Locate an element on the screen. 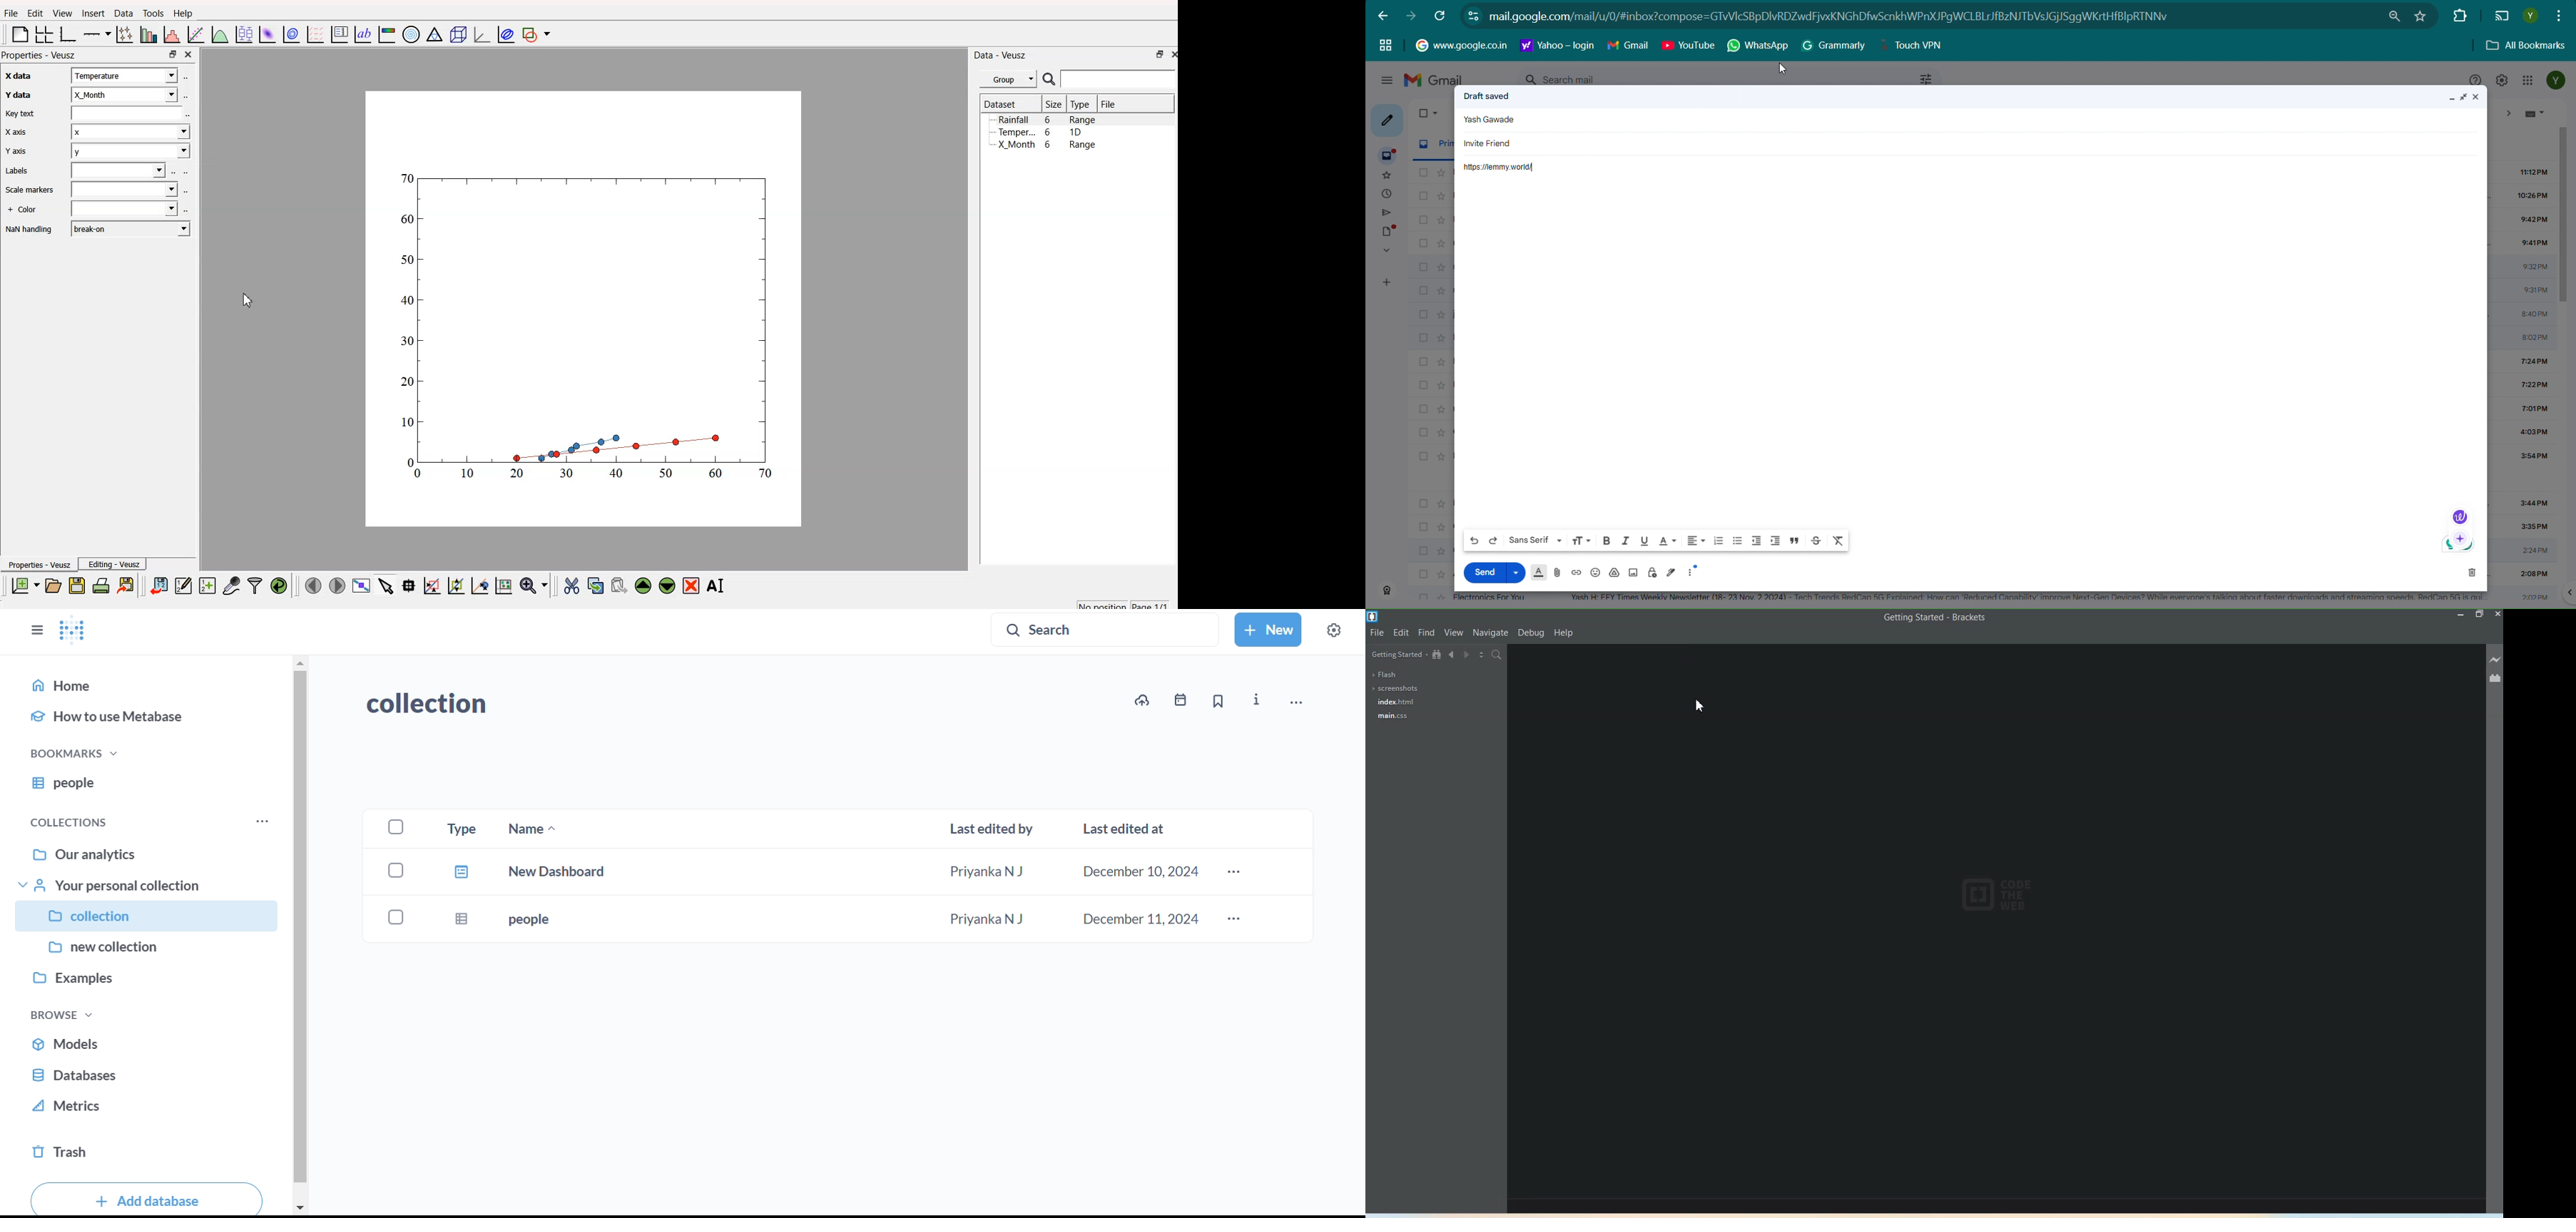  search bar is located at coordinates (1121, 81).